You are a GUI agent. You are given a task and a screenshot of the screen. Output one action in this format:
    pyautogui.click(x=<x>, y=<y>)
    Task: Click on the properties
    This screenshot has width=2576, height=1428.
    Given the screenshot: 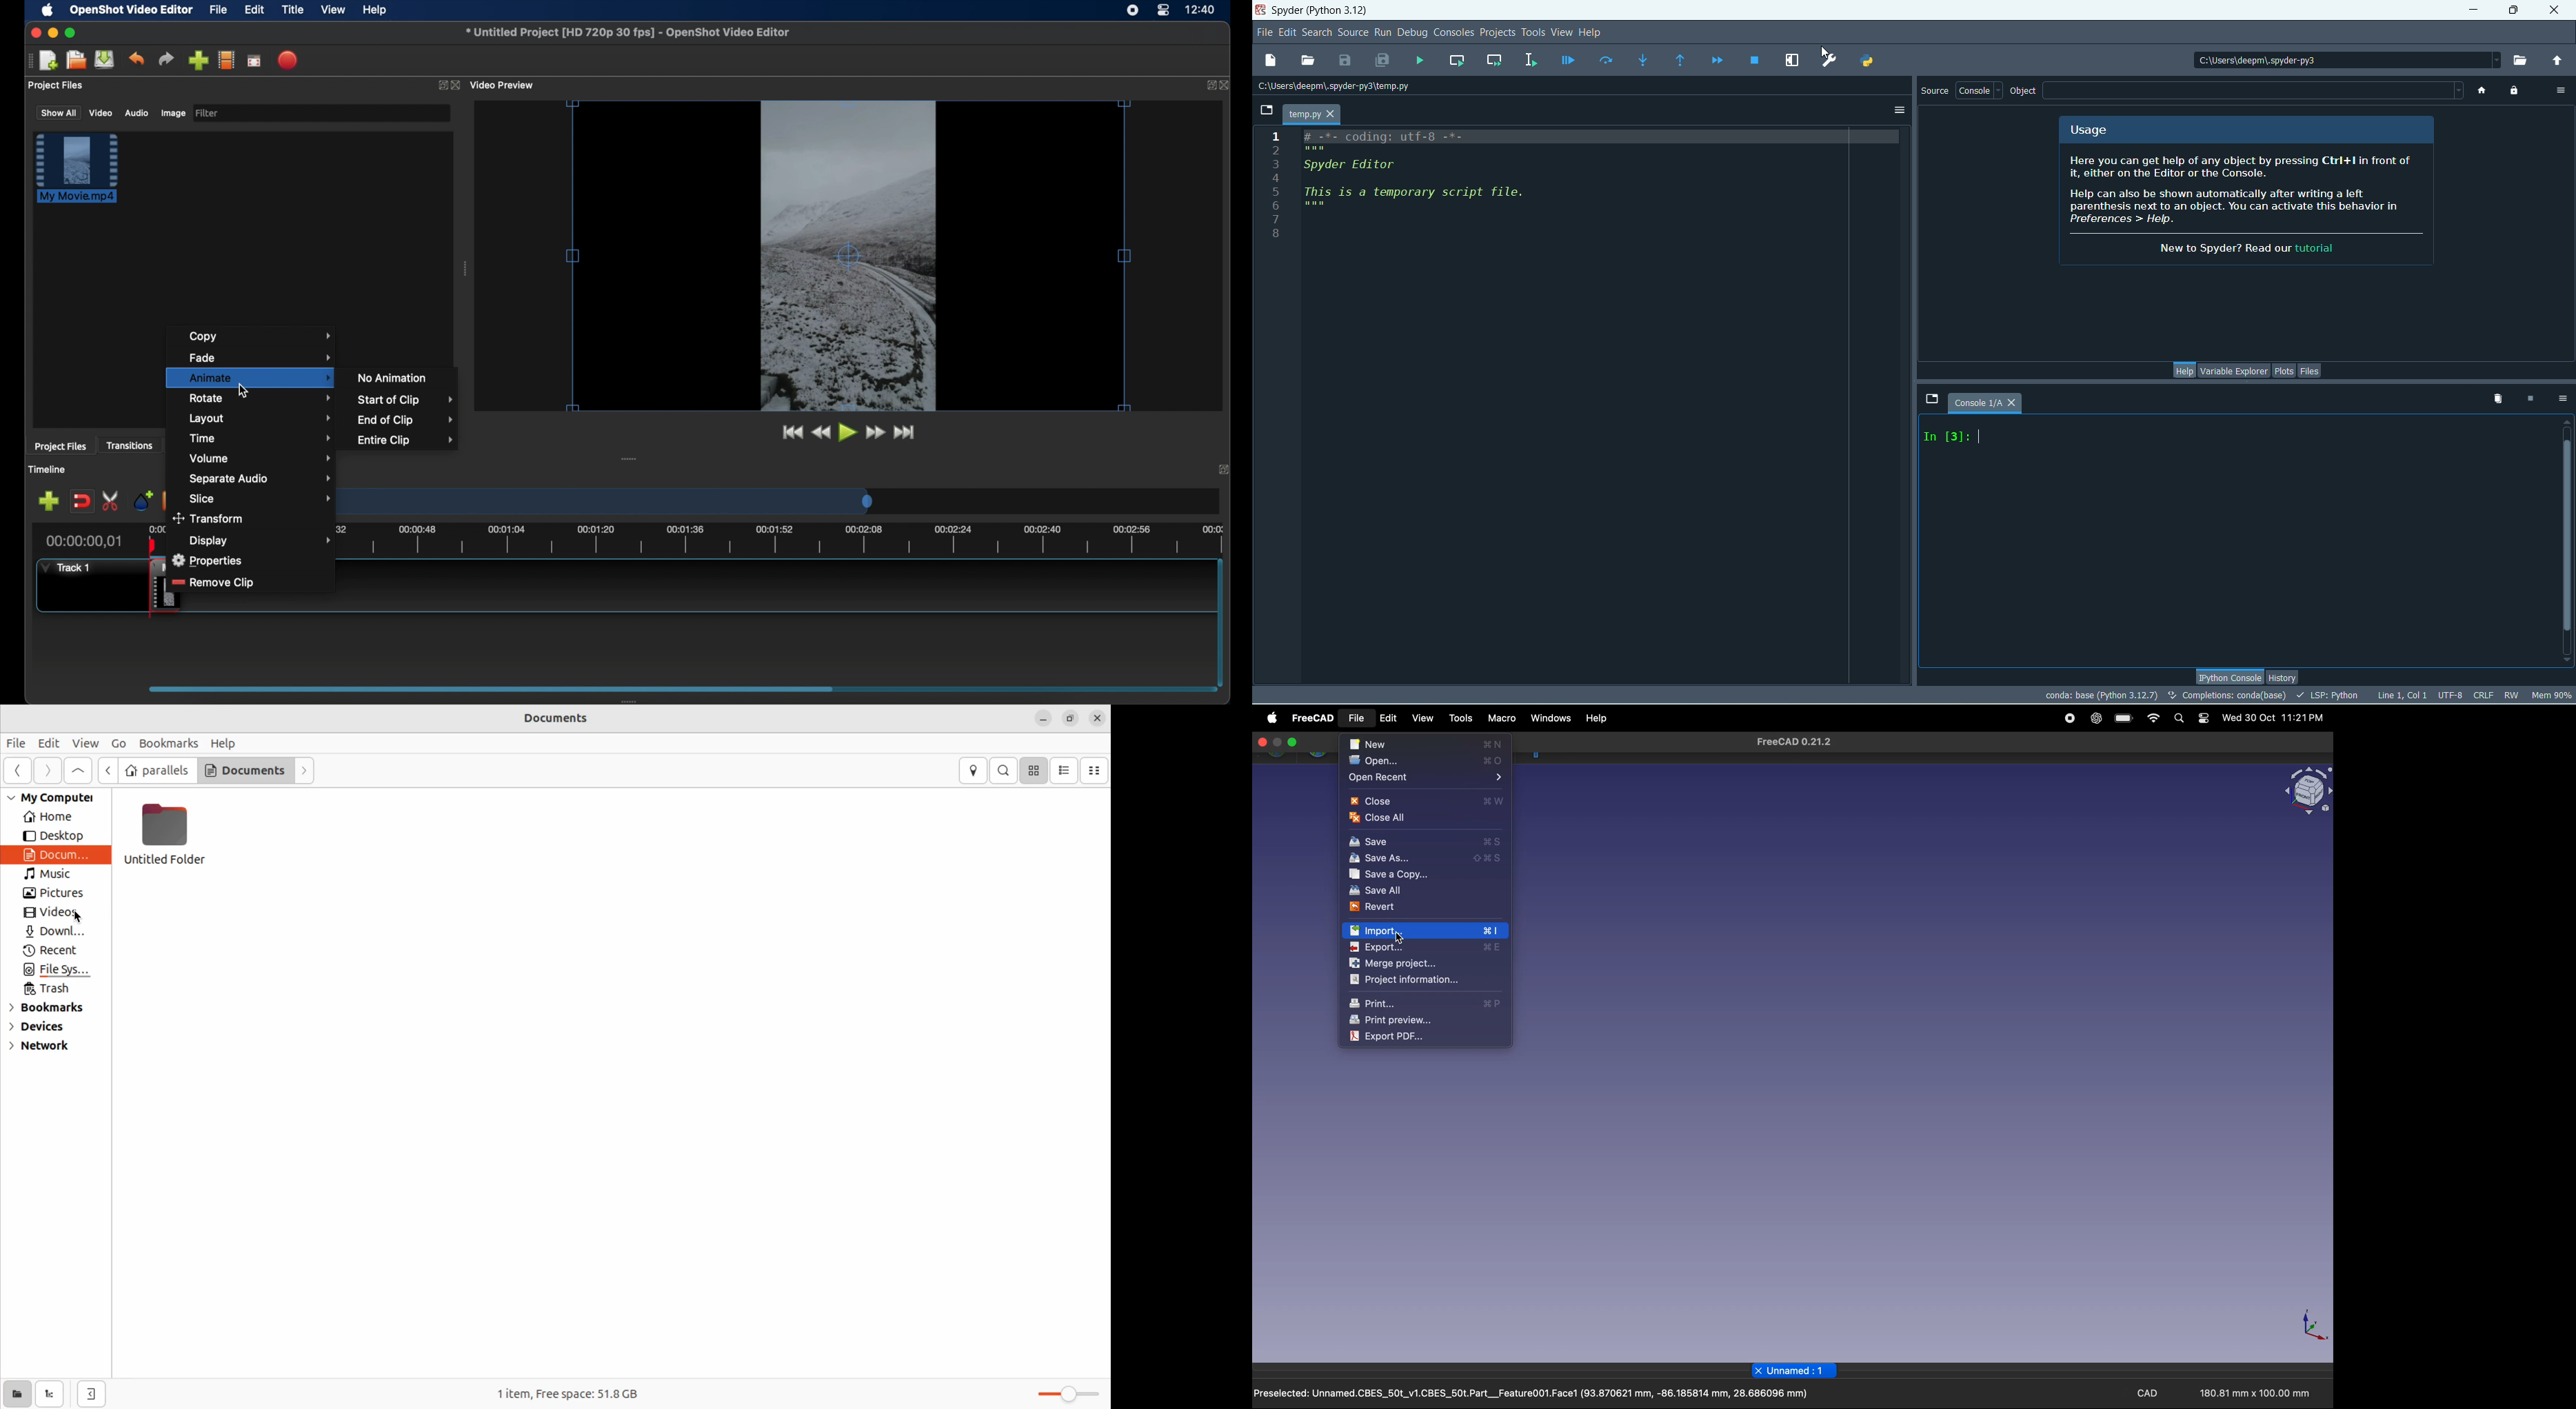 What is the action you would take?
    pyautogui.click(x=209, y=560)
    